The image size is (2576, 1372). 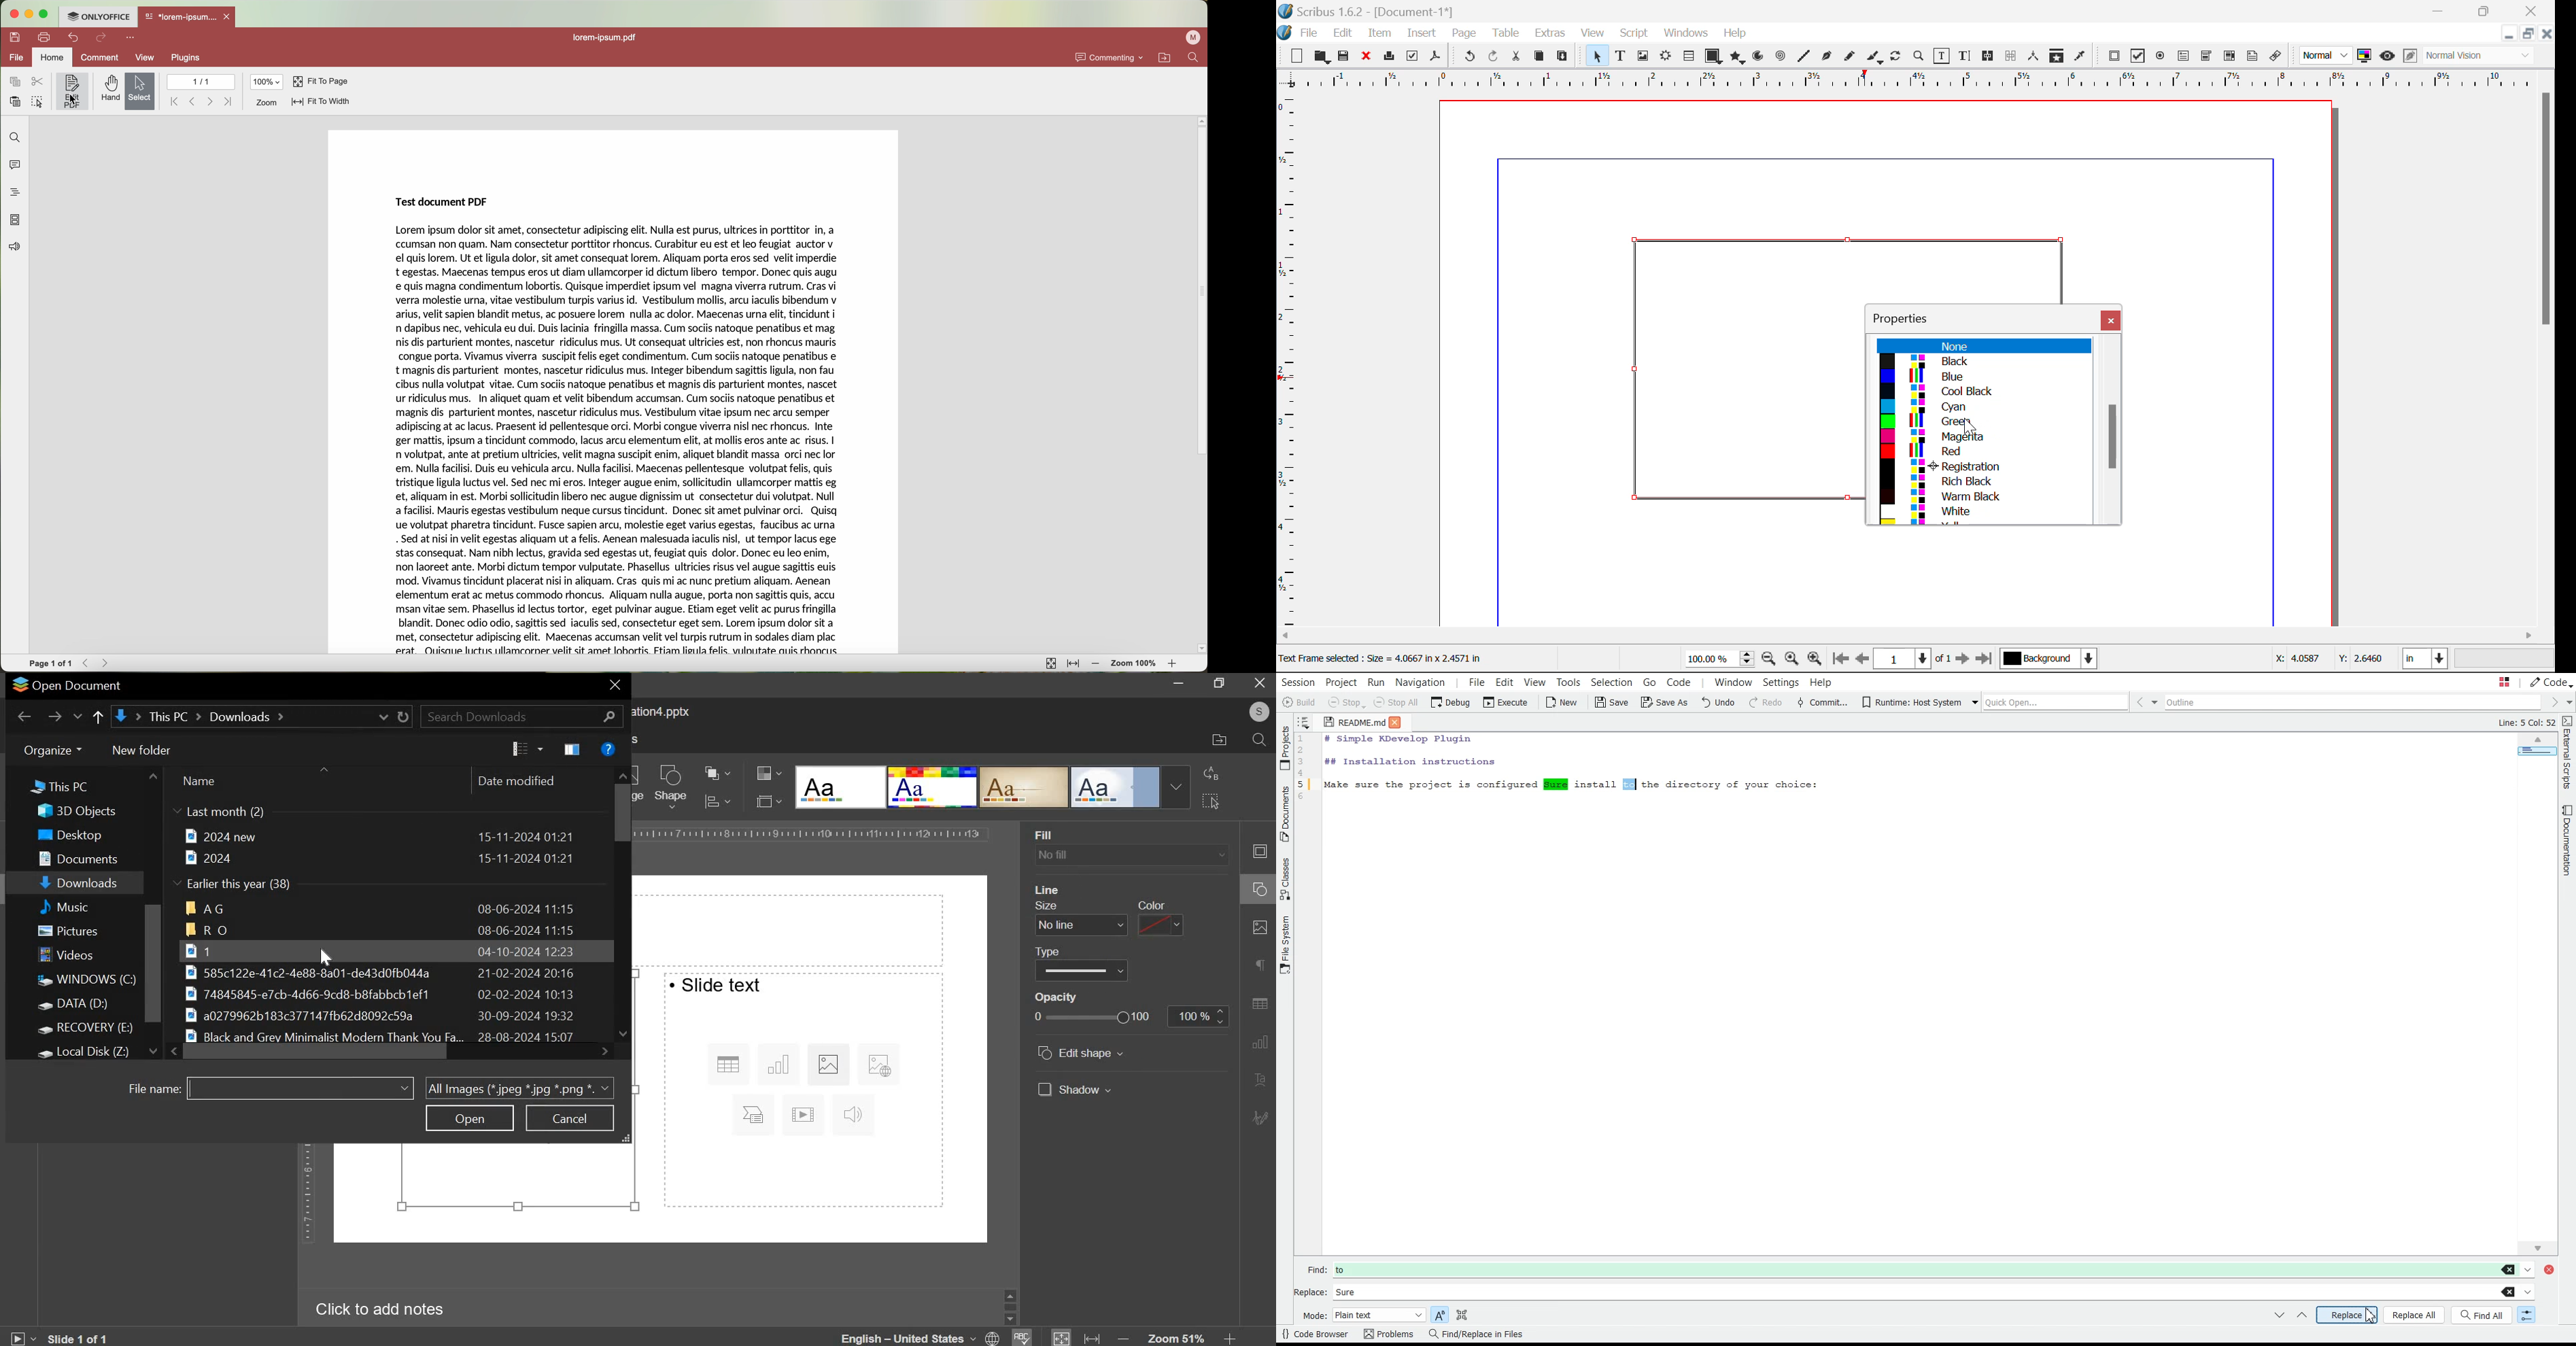 I want to click on Page 1 of 1, so click(x=1915, y=658).